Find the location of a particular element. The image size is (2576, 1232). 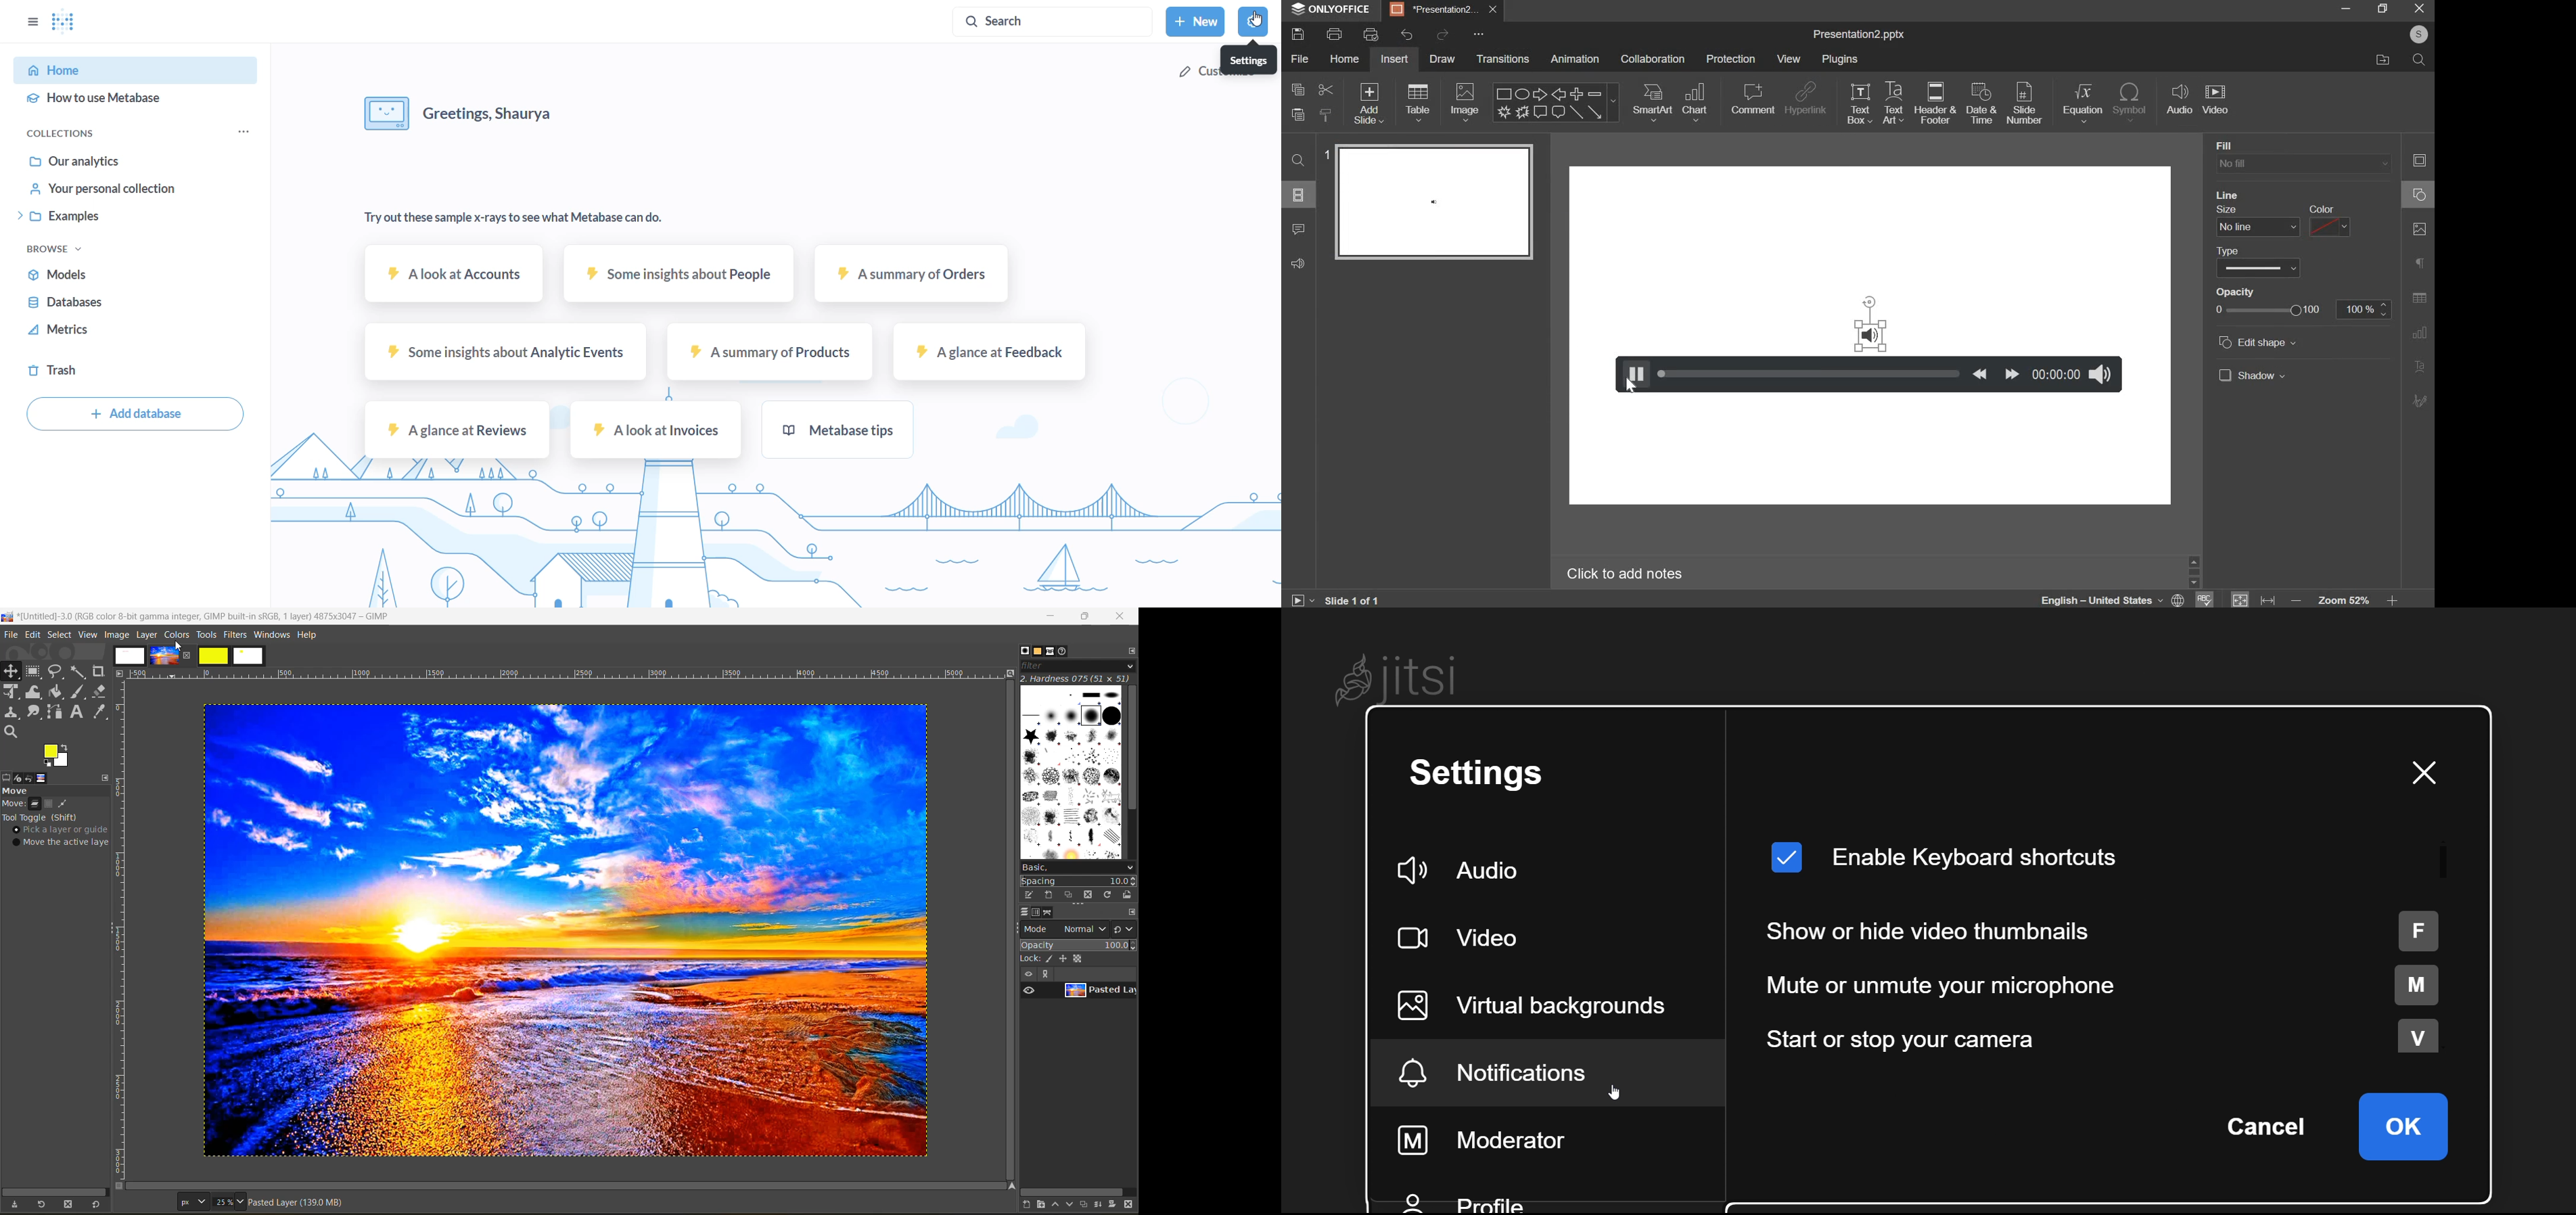

click here to add notes is located at coordinates (1625, 572).